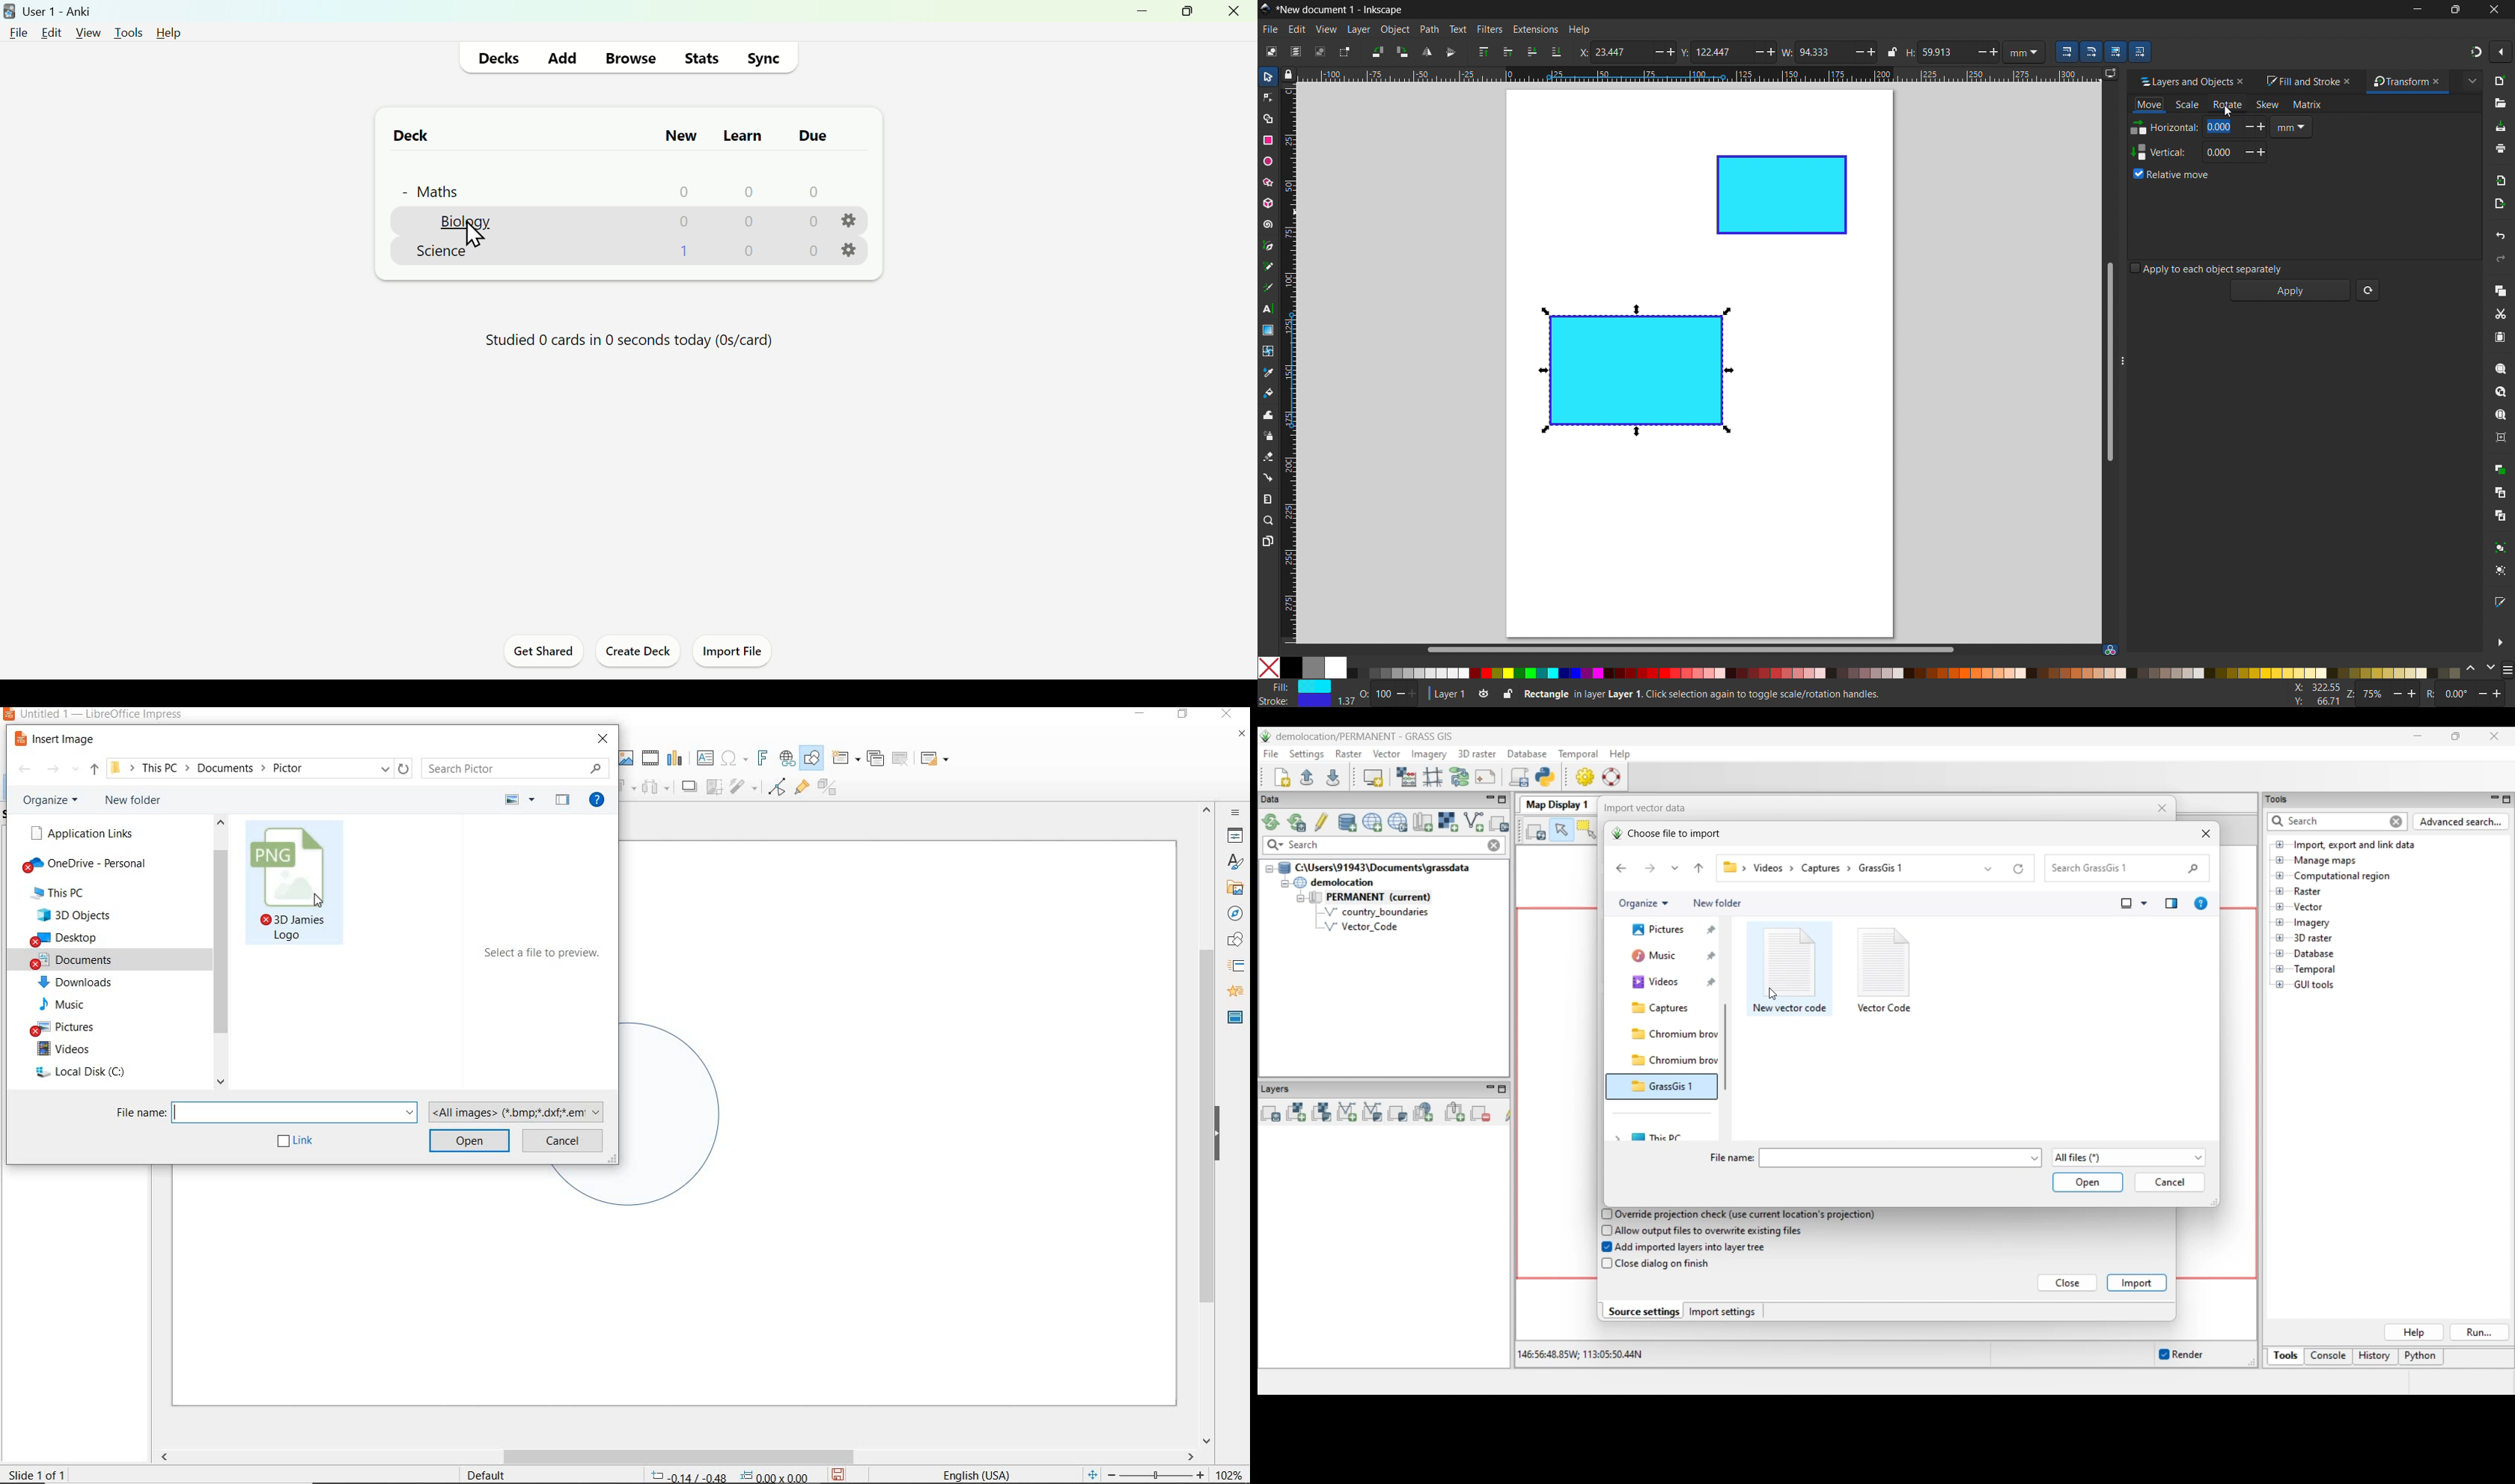 Image resolution: width=2520 pixels, height=1484 pixels. I want to click on toggle extrusion, so click(831, 789).